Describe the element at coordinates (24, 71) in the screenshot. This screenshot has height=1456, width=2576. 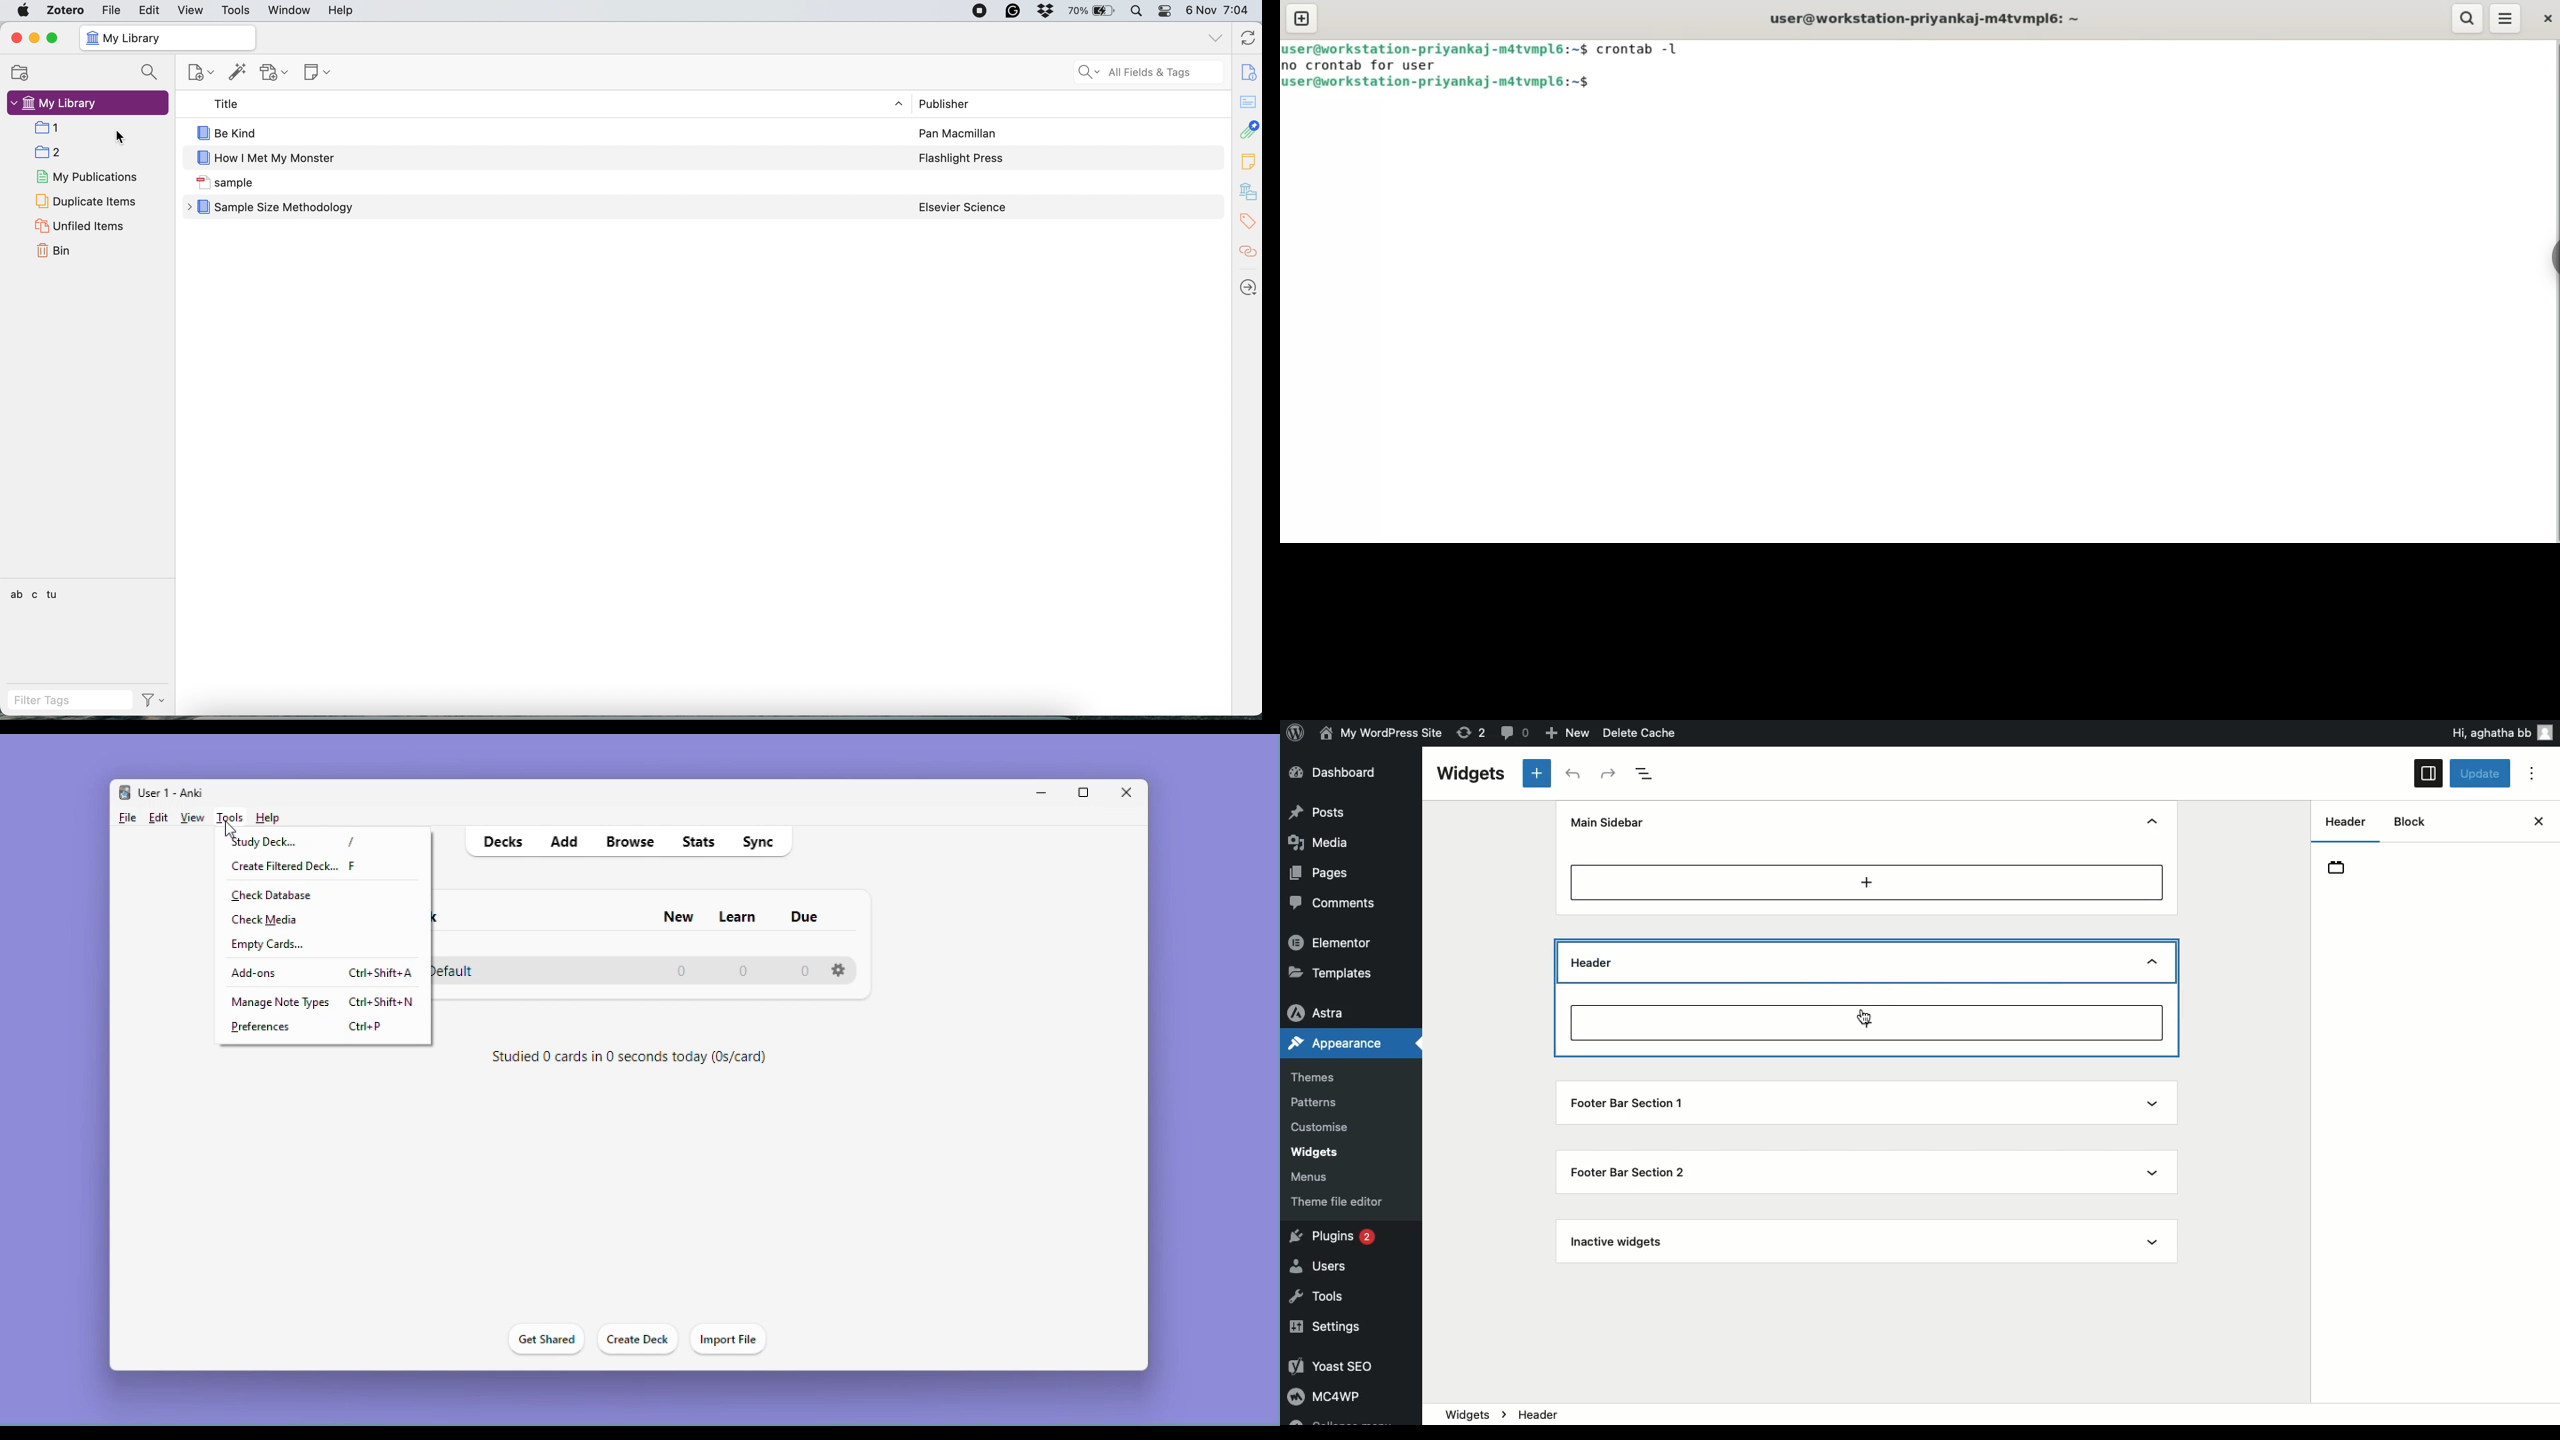
I see `new collection` at that location.